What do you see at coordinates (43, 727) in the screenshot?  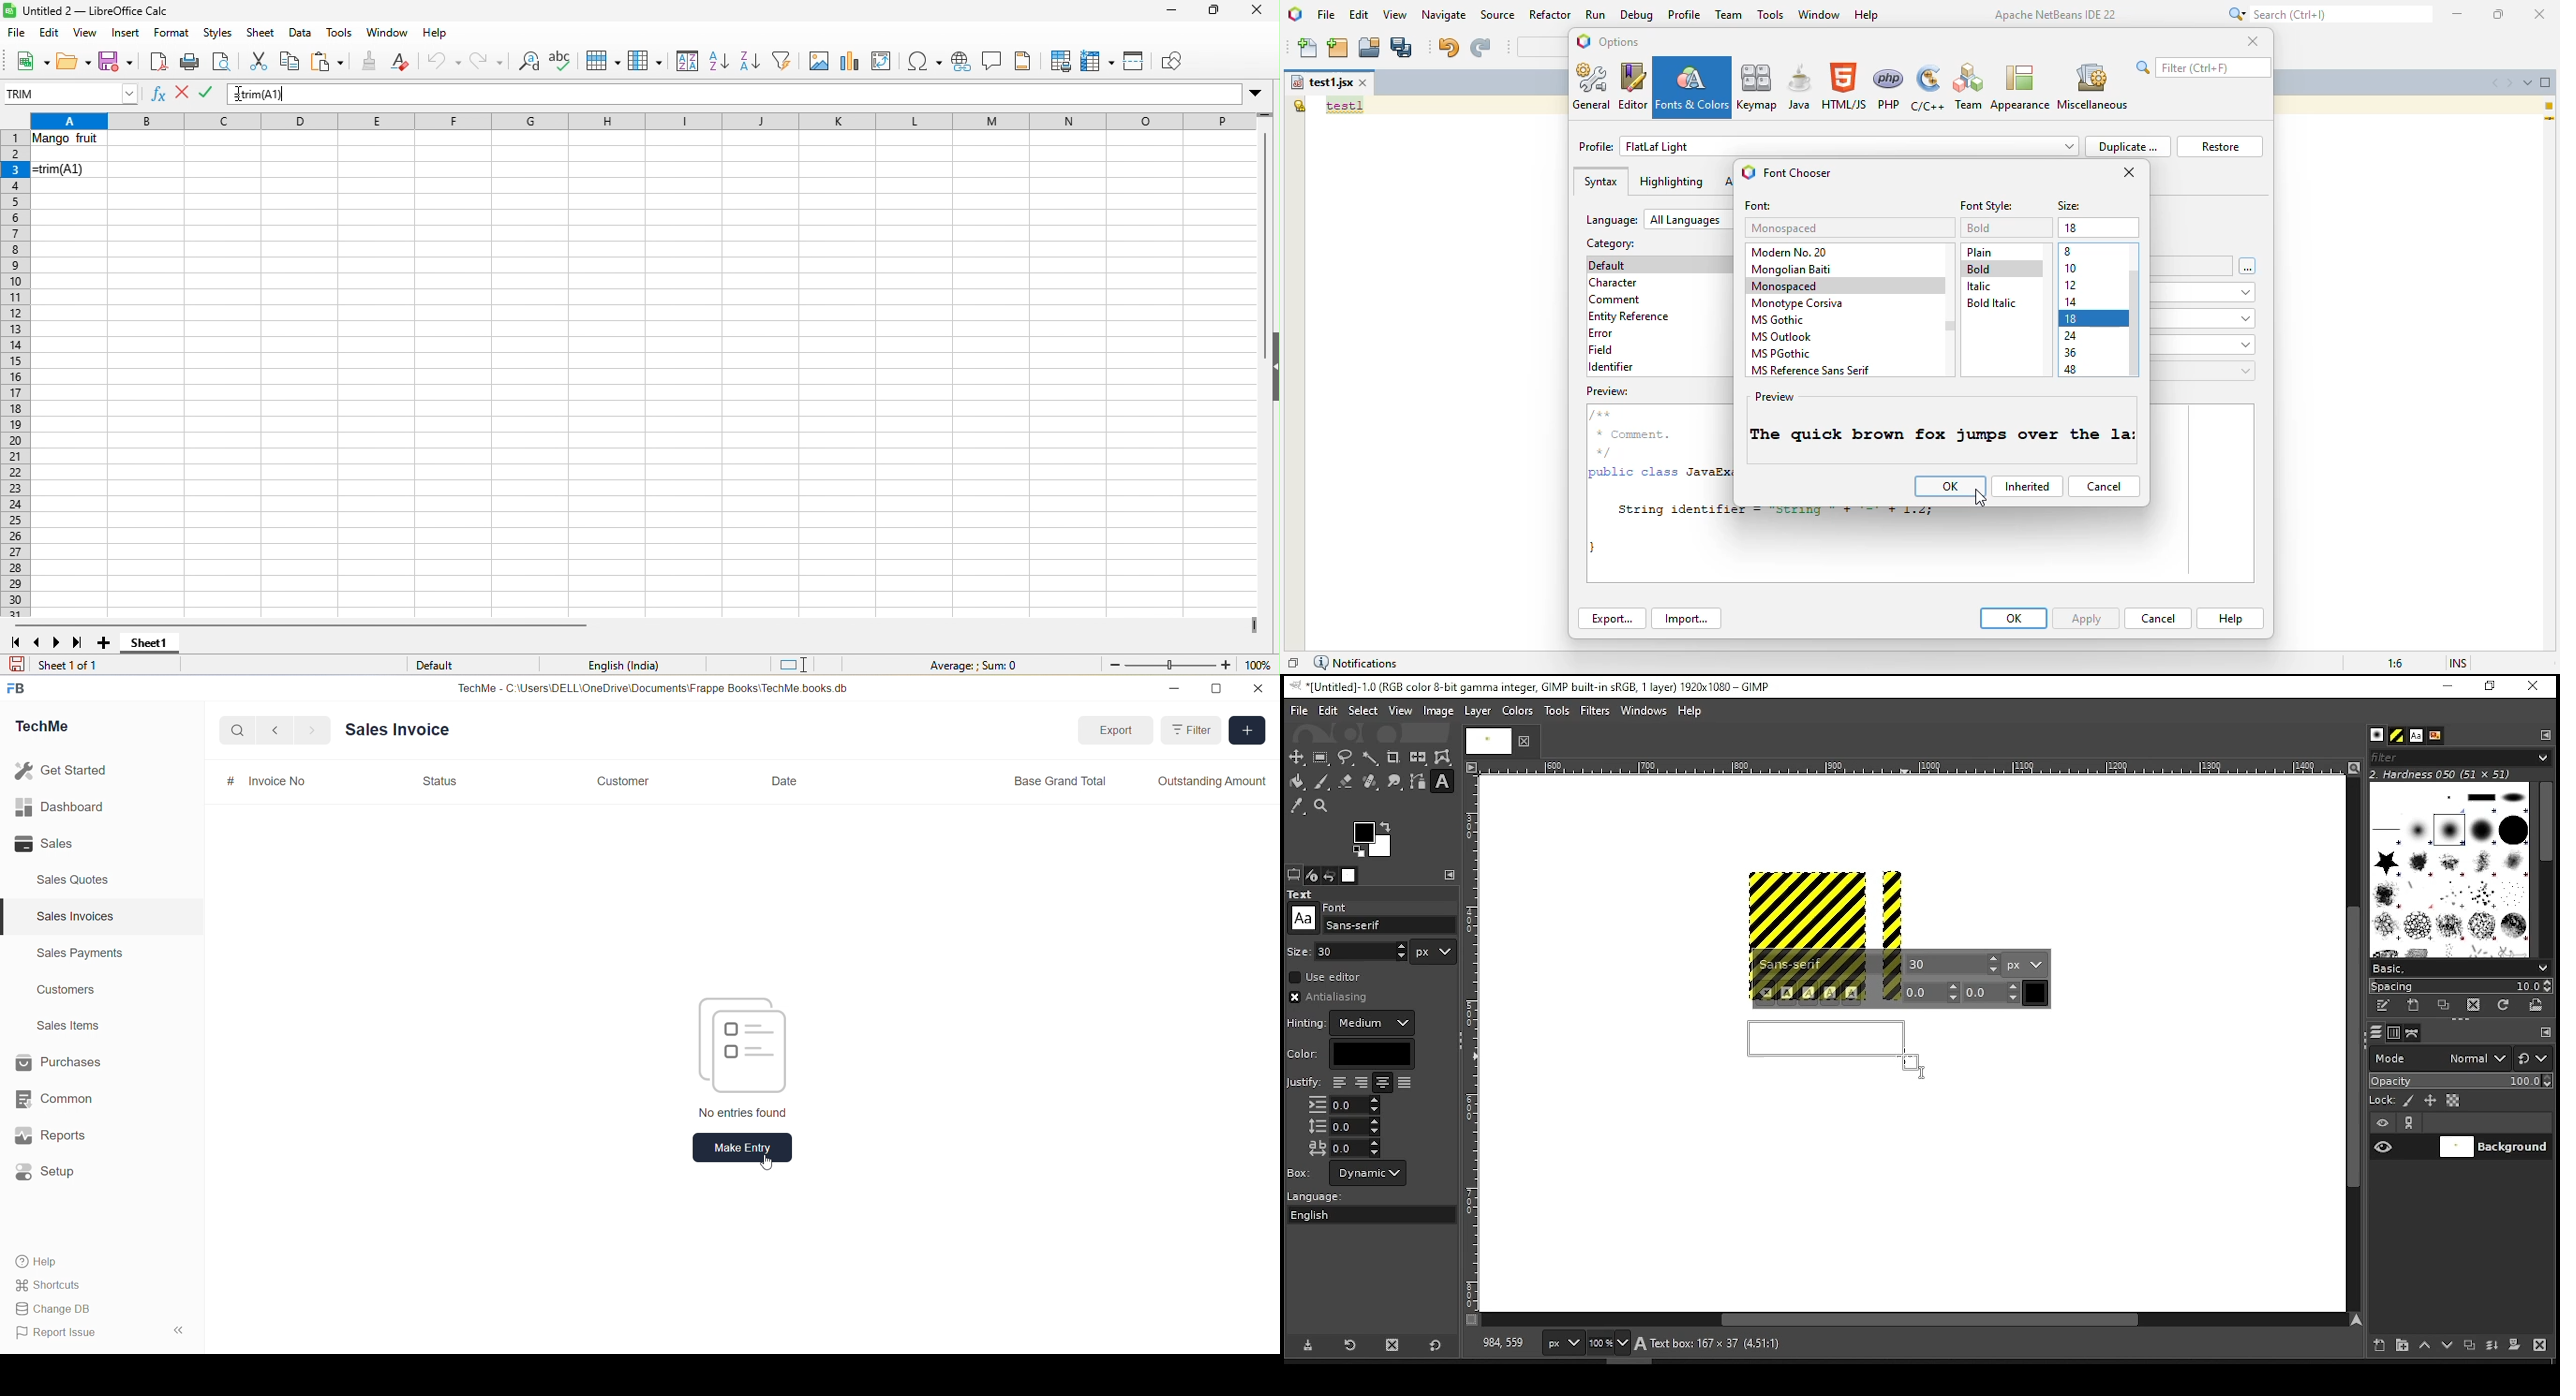 I see `TechMe` at bounding box center [43, 727].